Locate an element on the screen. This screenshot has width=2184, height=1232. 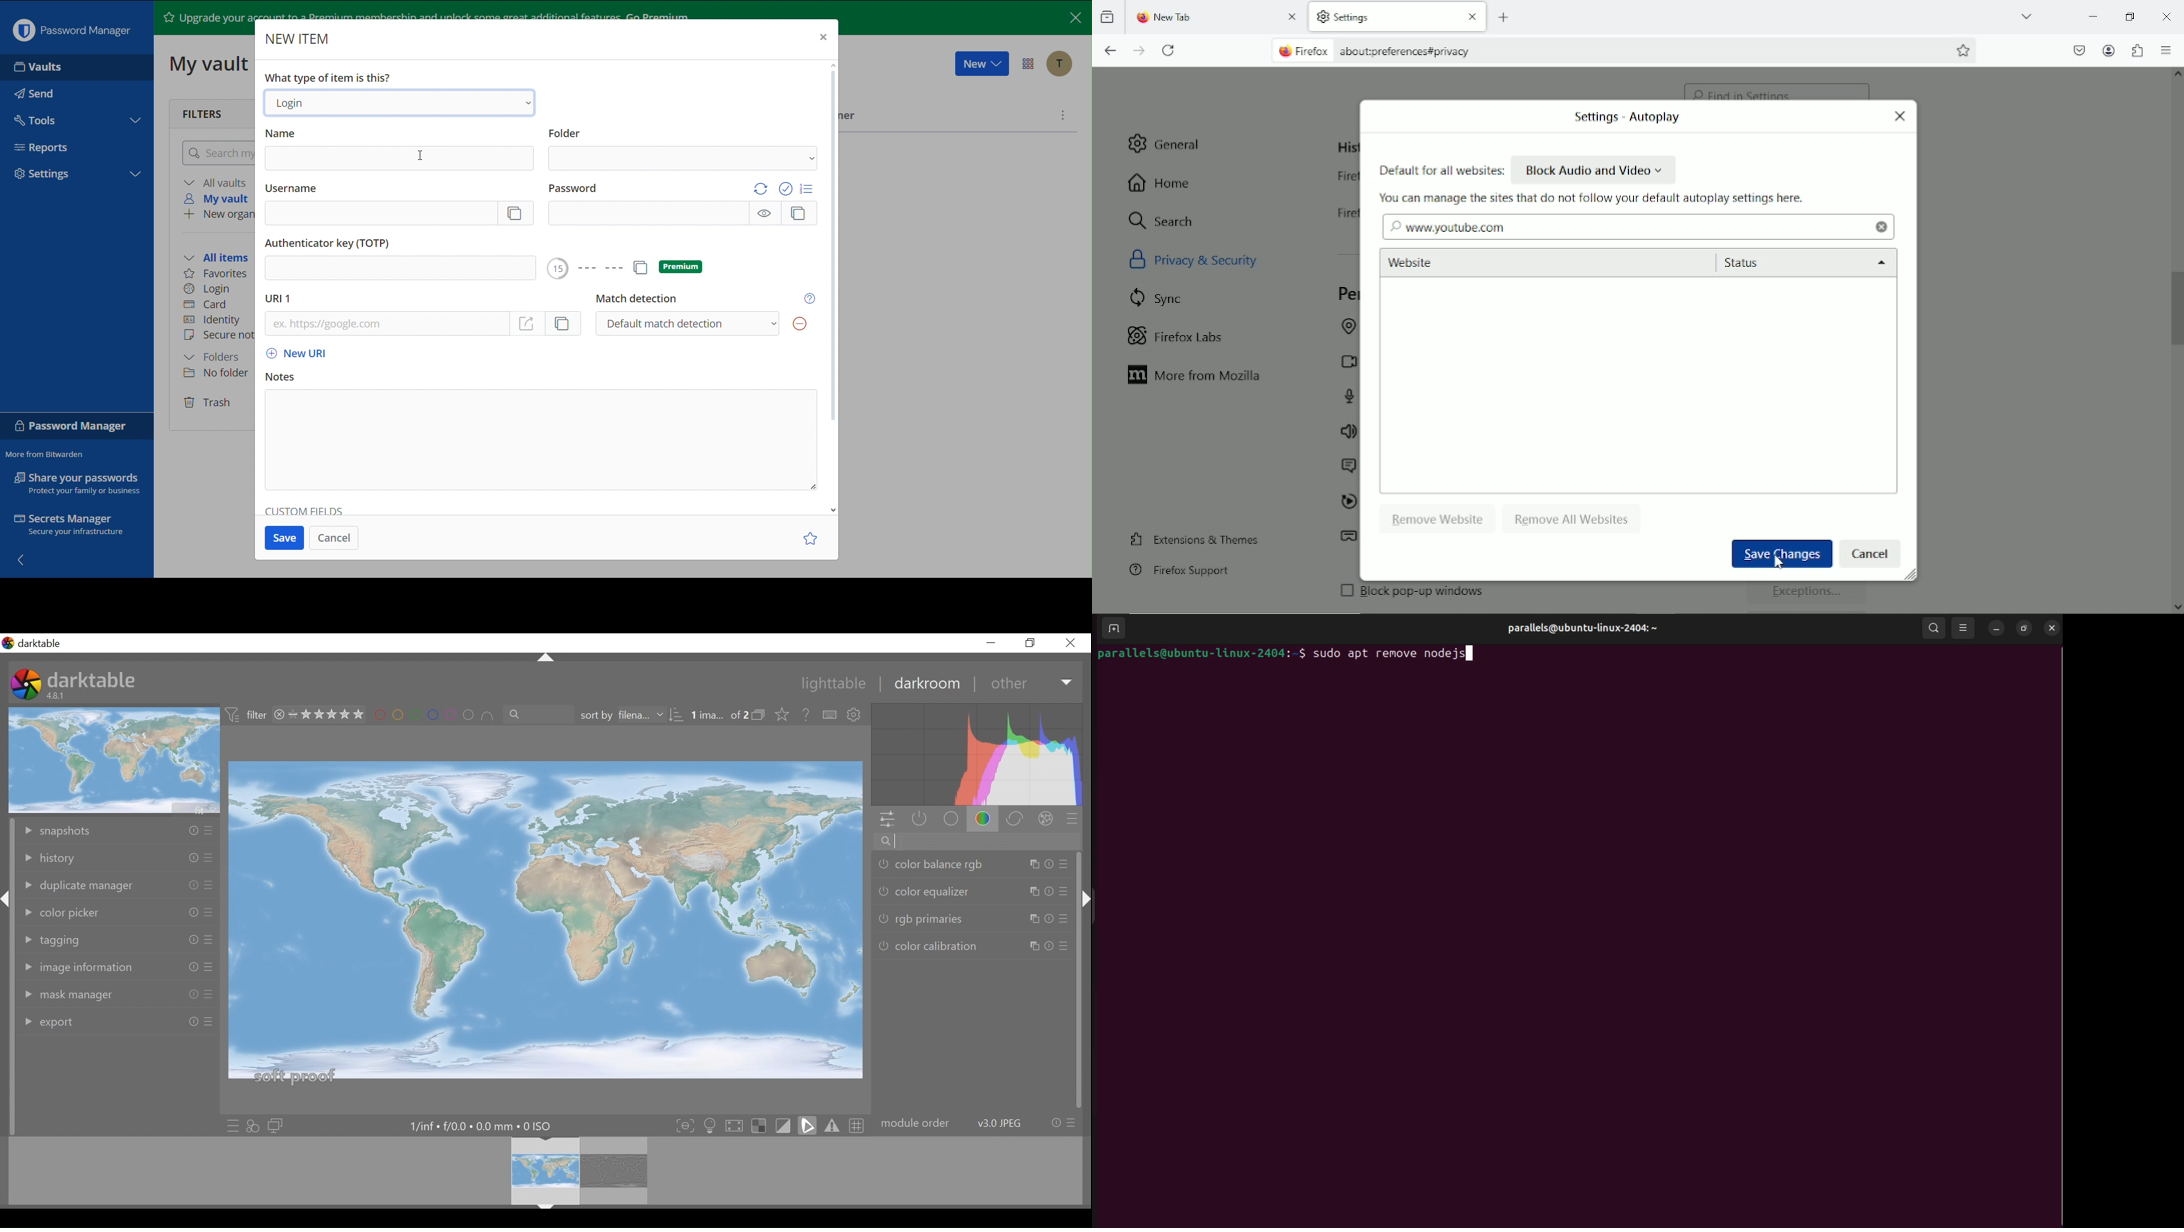
Username is located at coordinates (396, 205).